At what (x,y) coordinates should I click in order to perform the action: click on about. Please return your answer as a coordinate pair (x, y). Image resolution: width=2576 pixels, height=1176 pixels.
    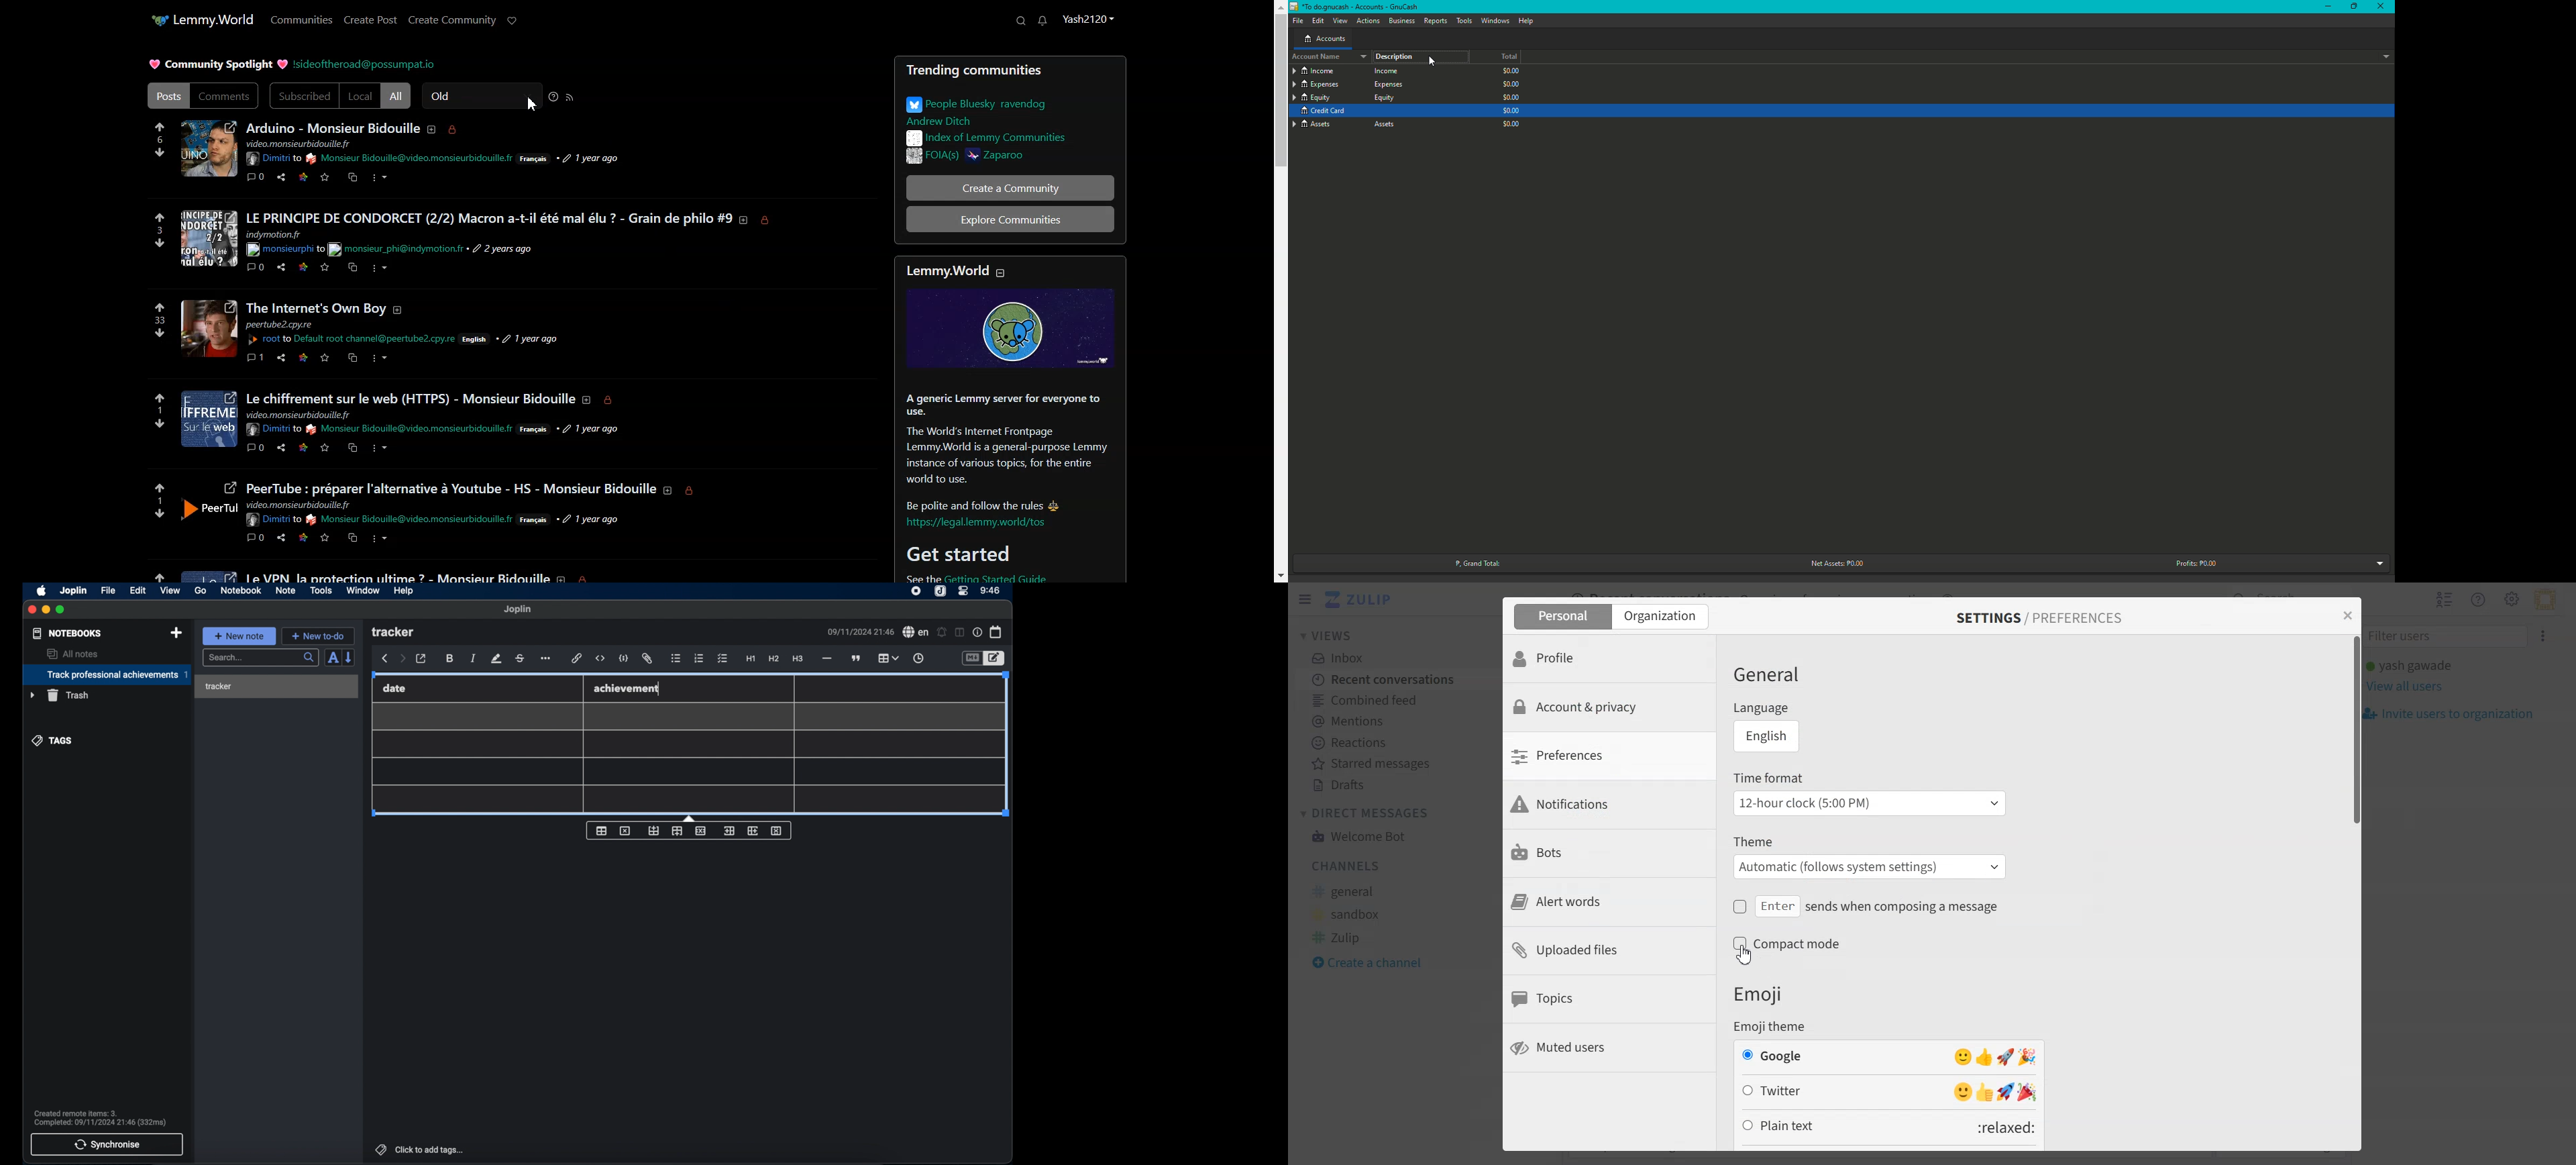
    Looking at the image, I should click on (745, 219).